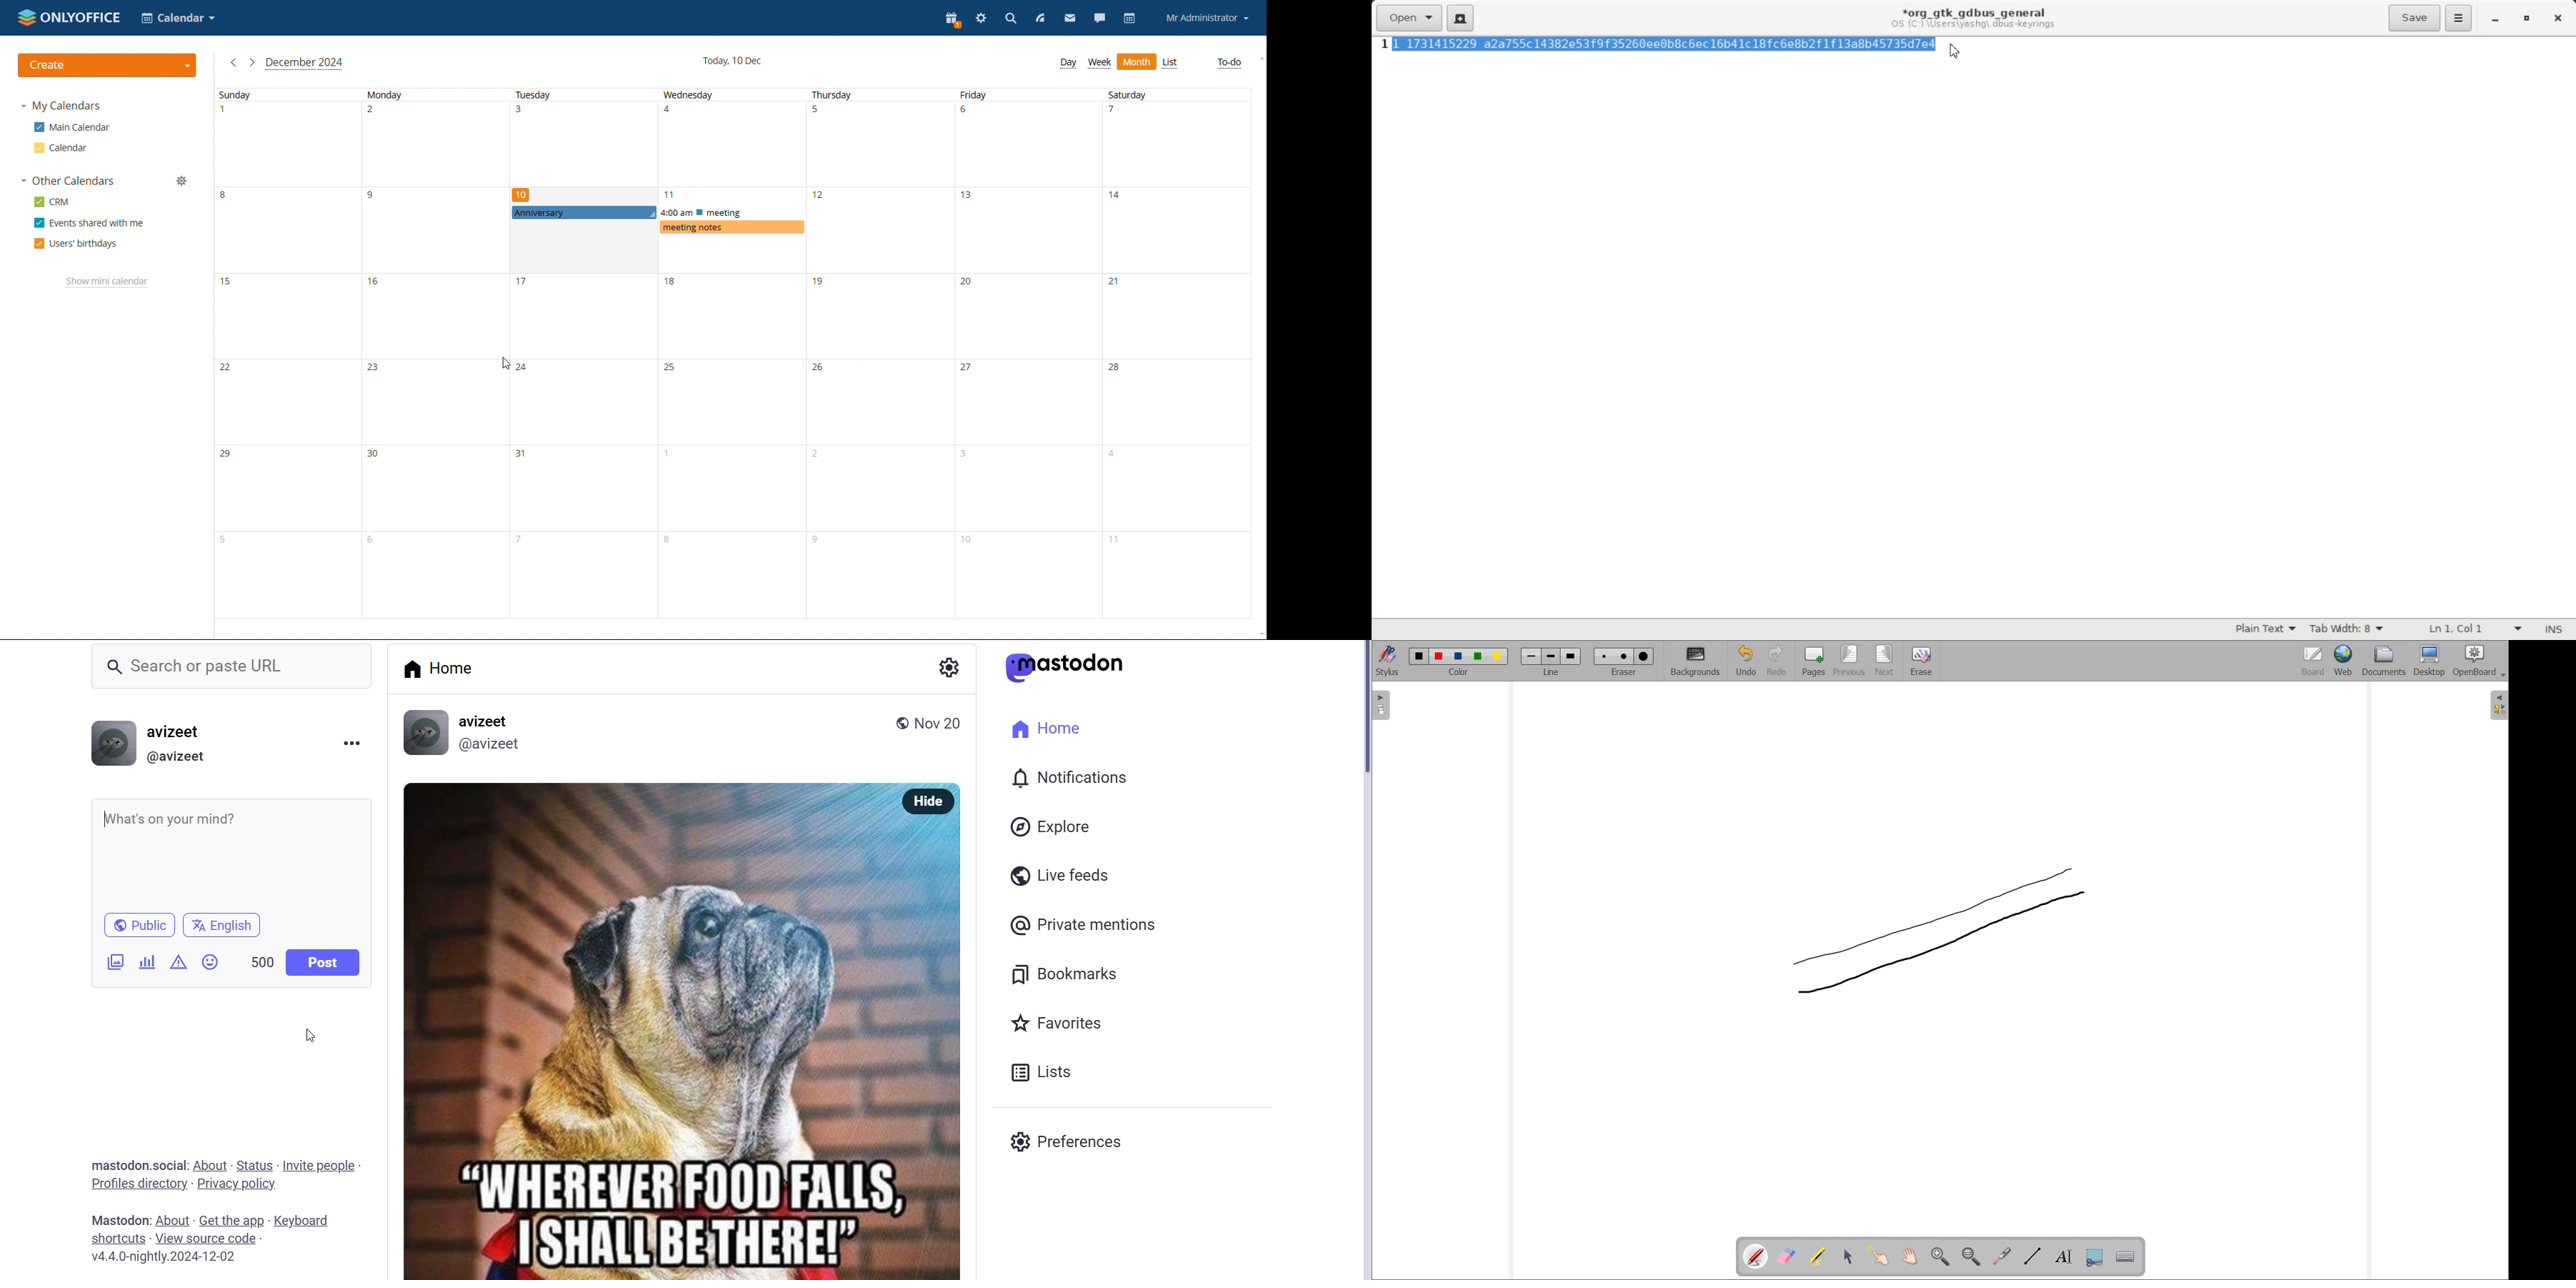  What do you see at coordinates (179, 734) in the screenshot?
I see `avizeet` at bounding box center [179, 734].